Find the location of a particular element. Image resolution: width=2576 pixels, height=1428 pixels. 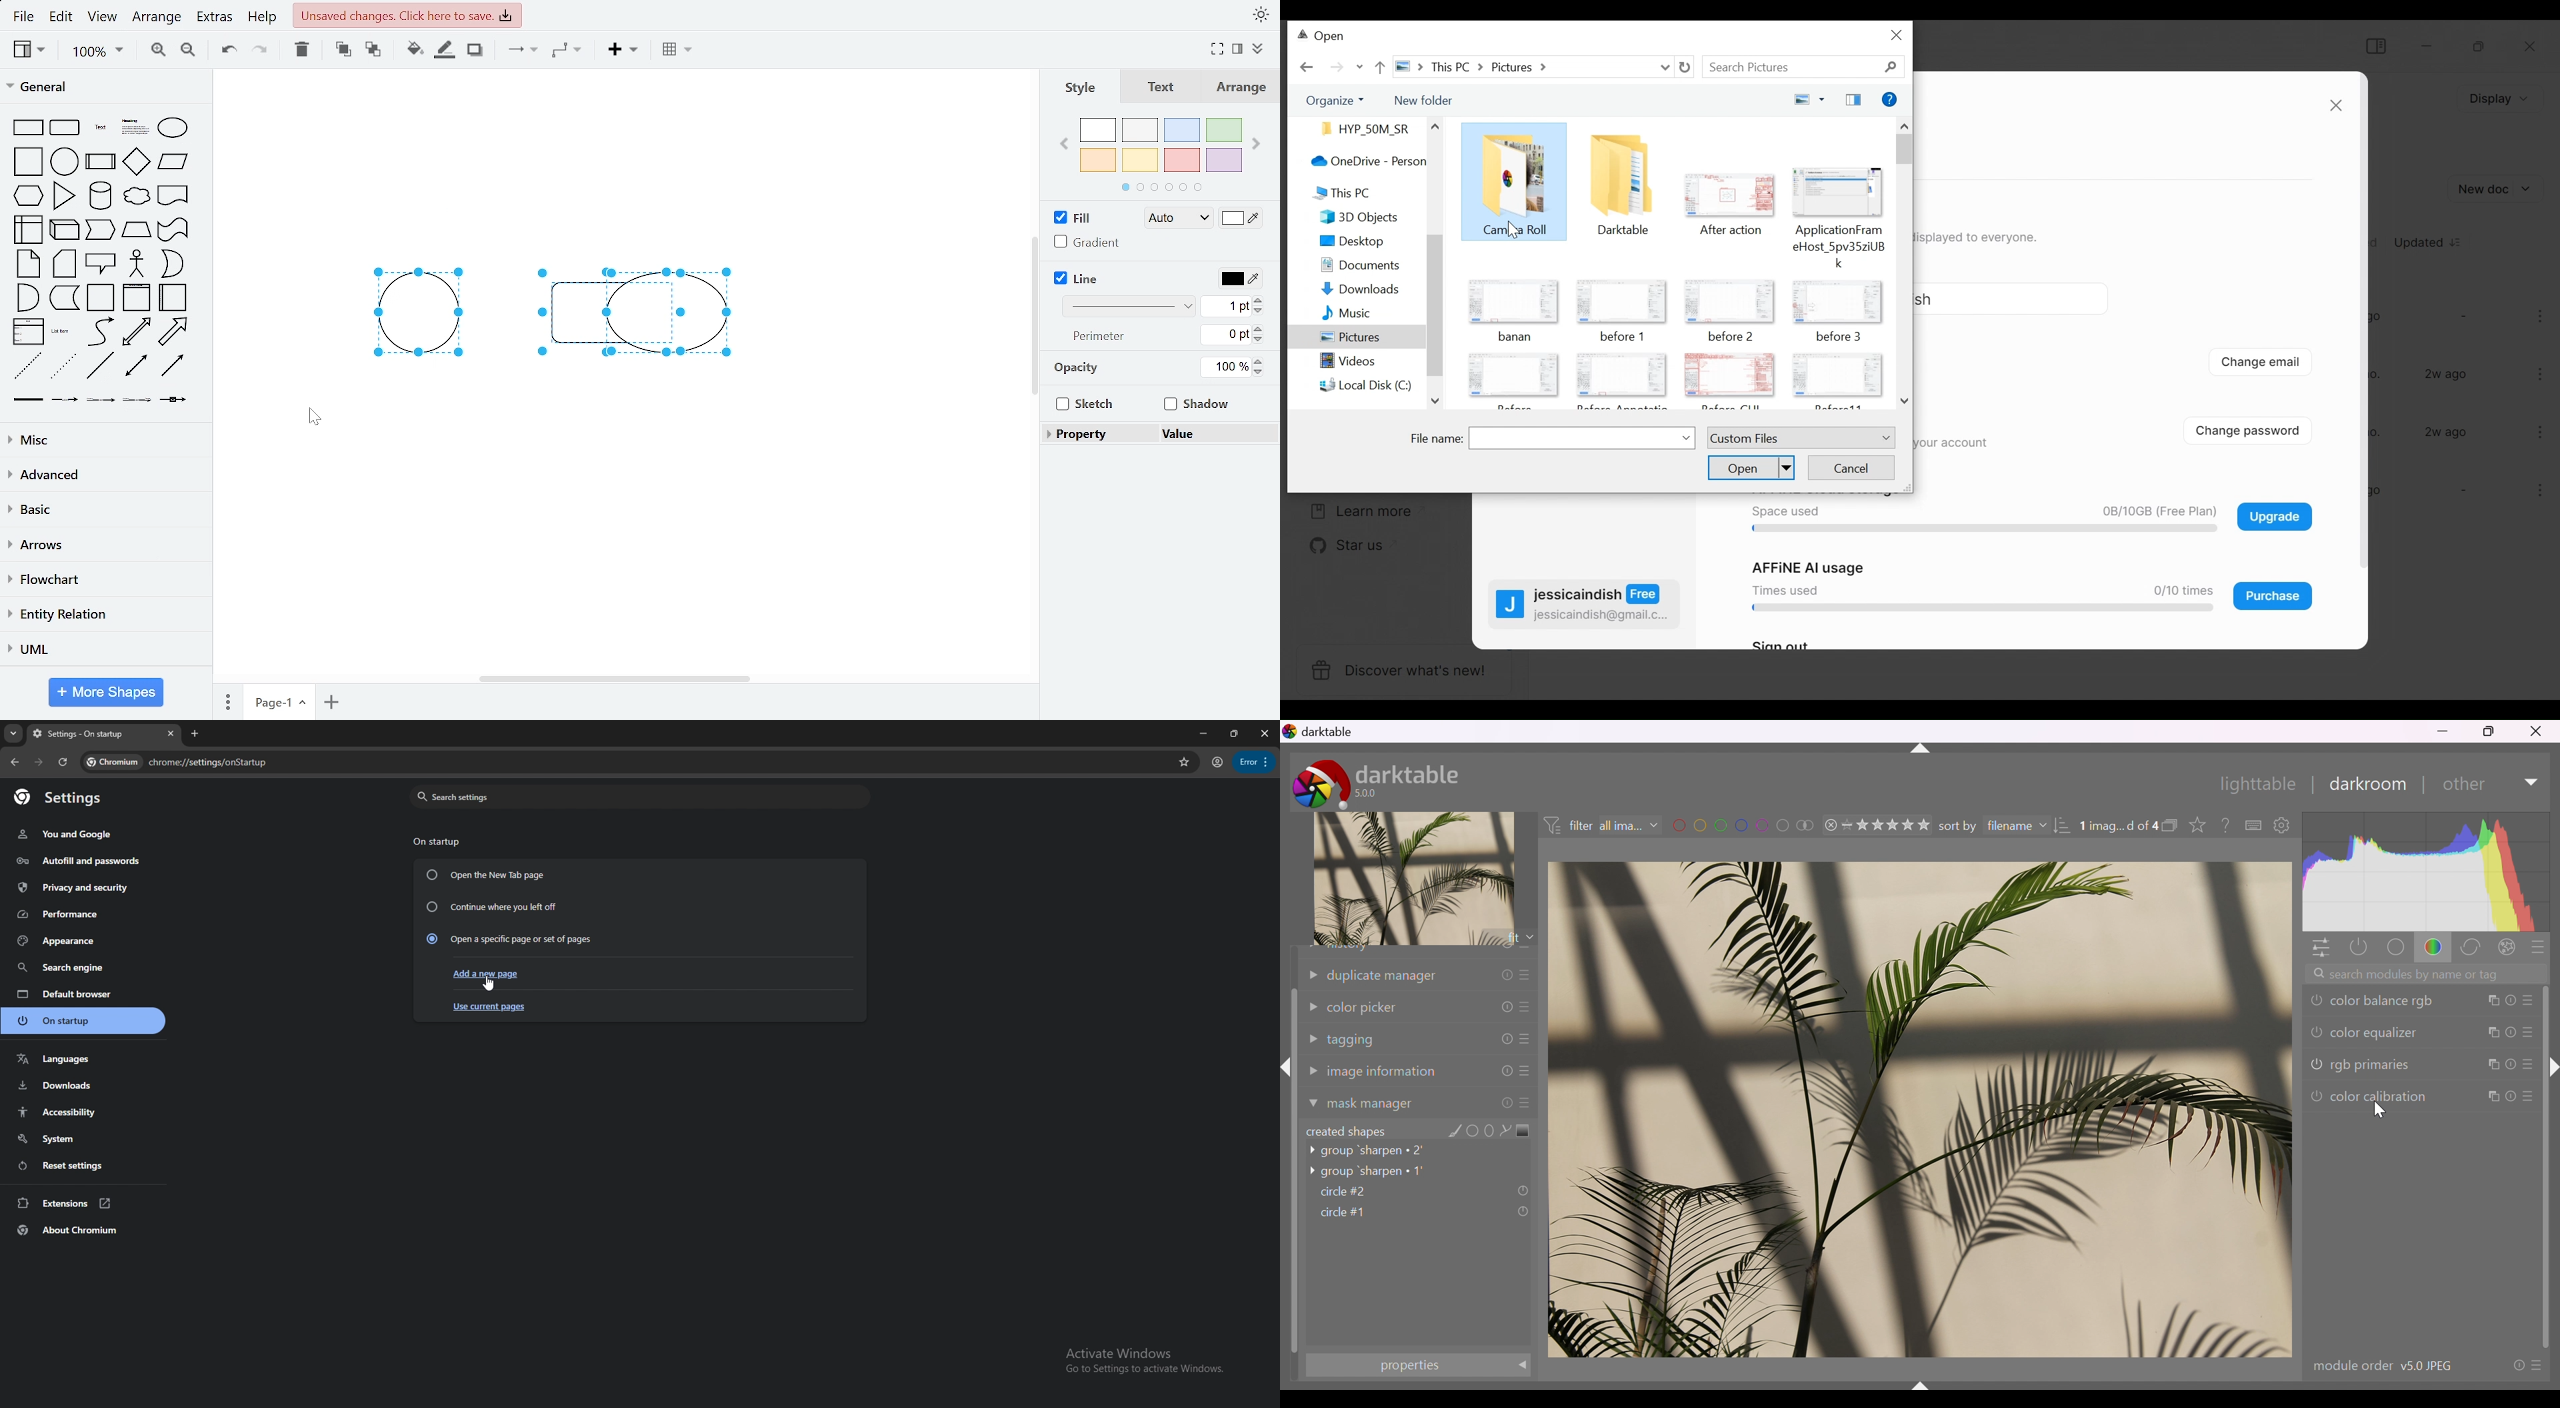

restore down is located at coordinates (2491, 731).